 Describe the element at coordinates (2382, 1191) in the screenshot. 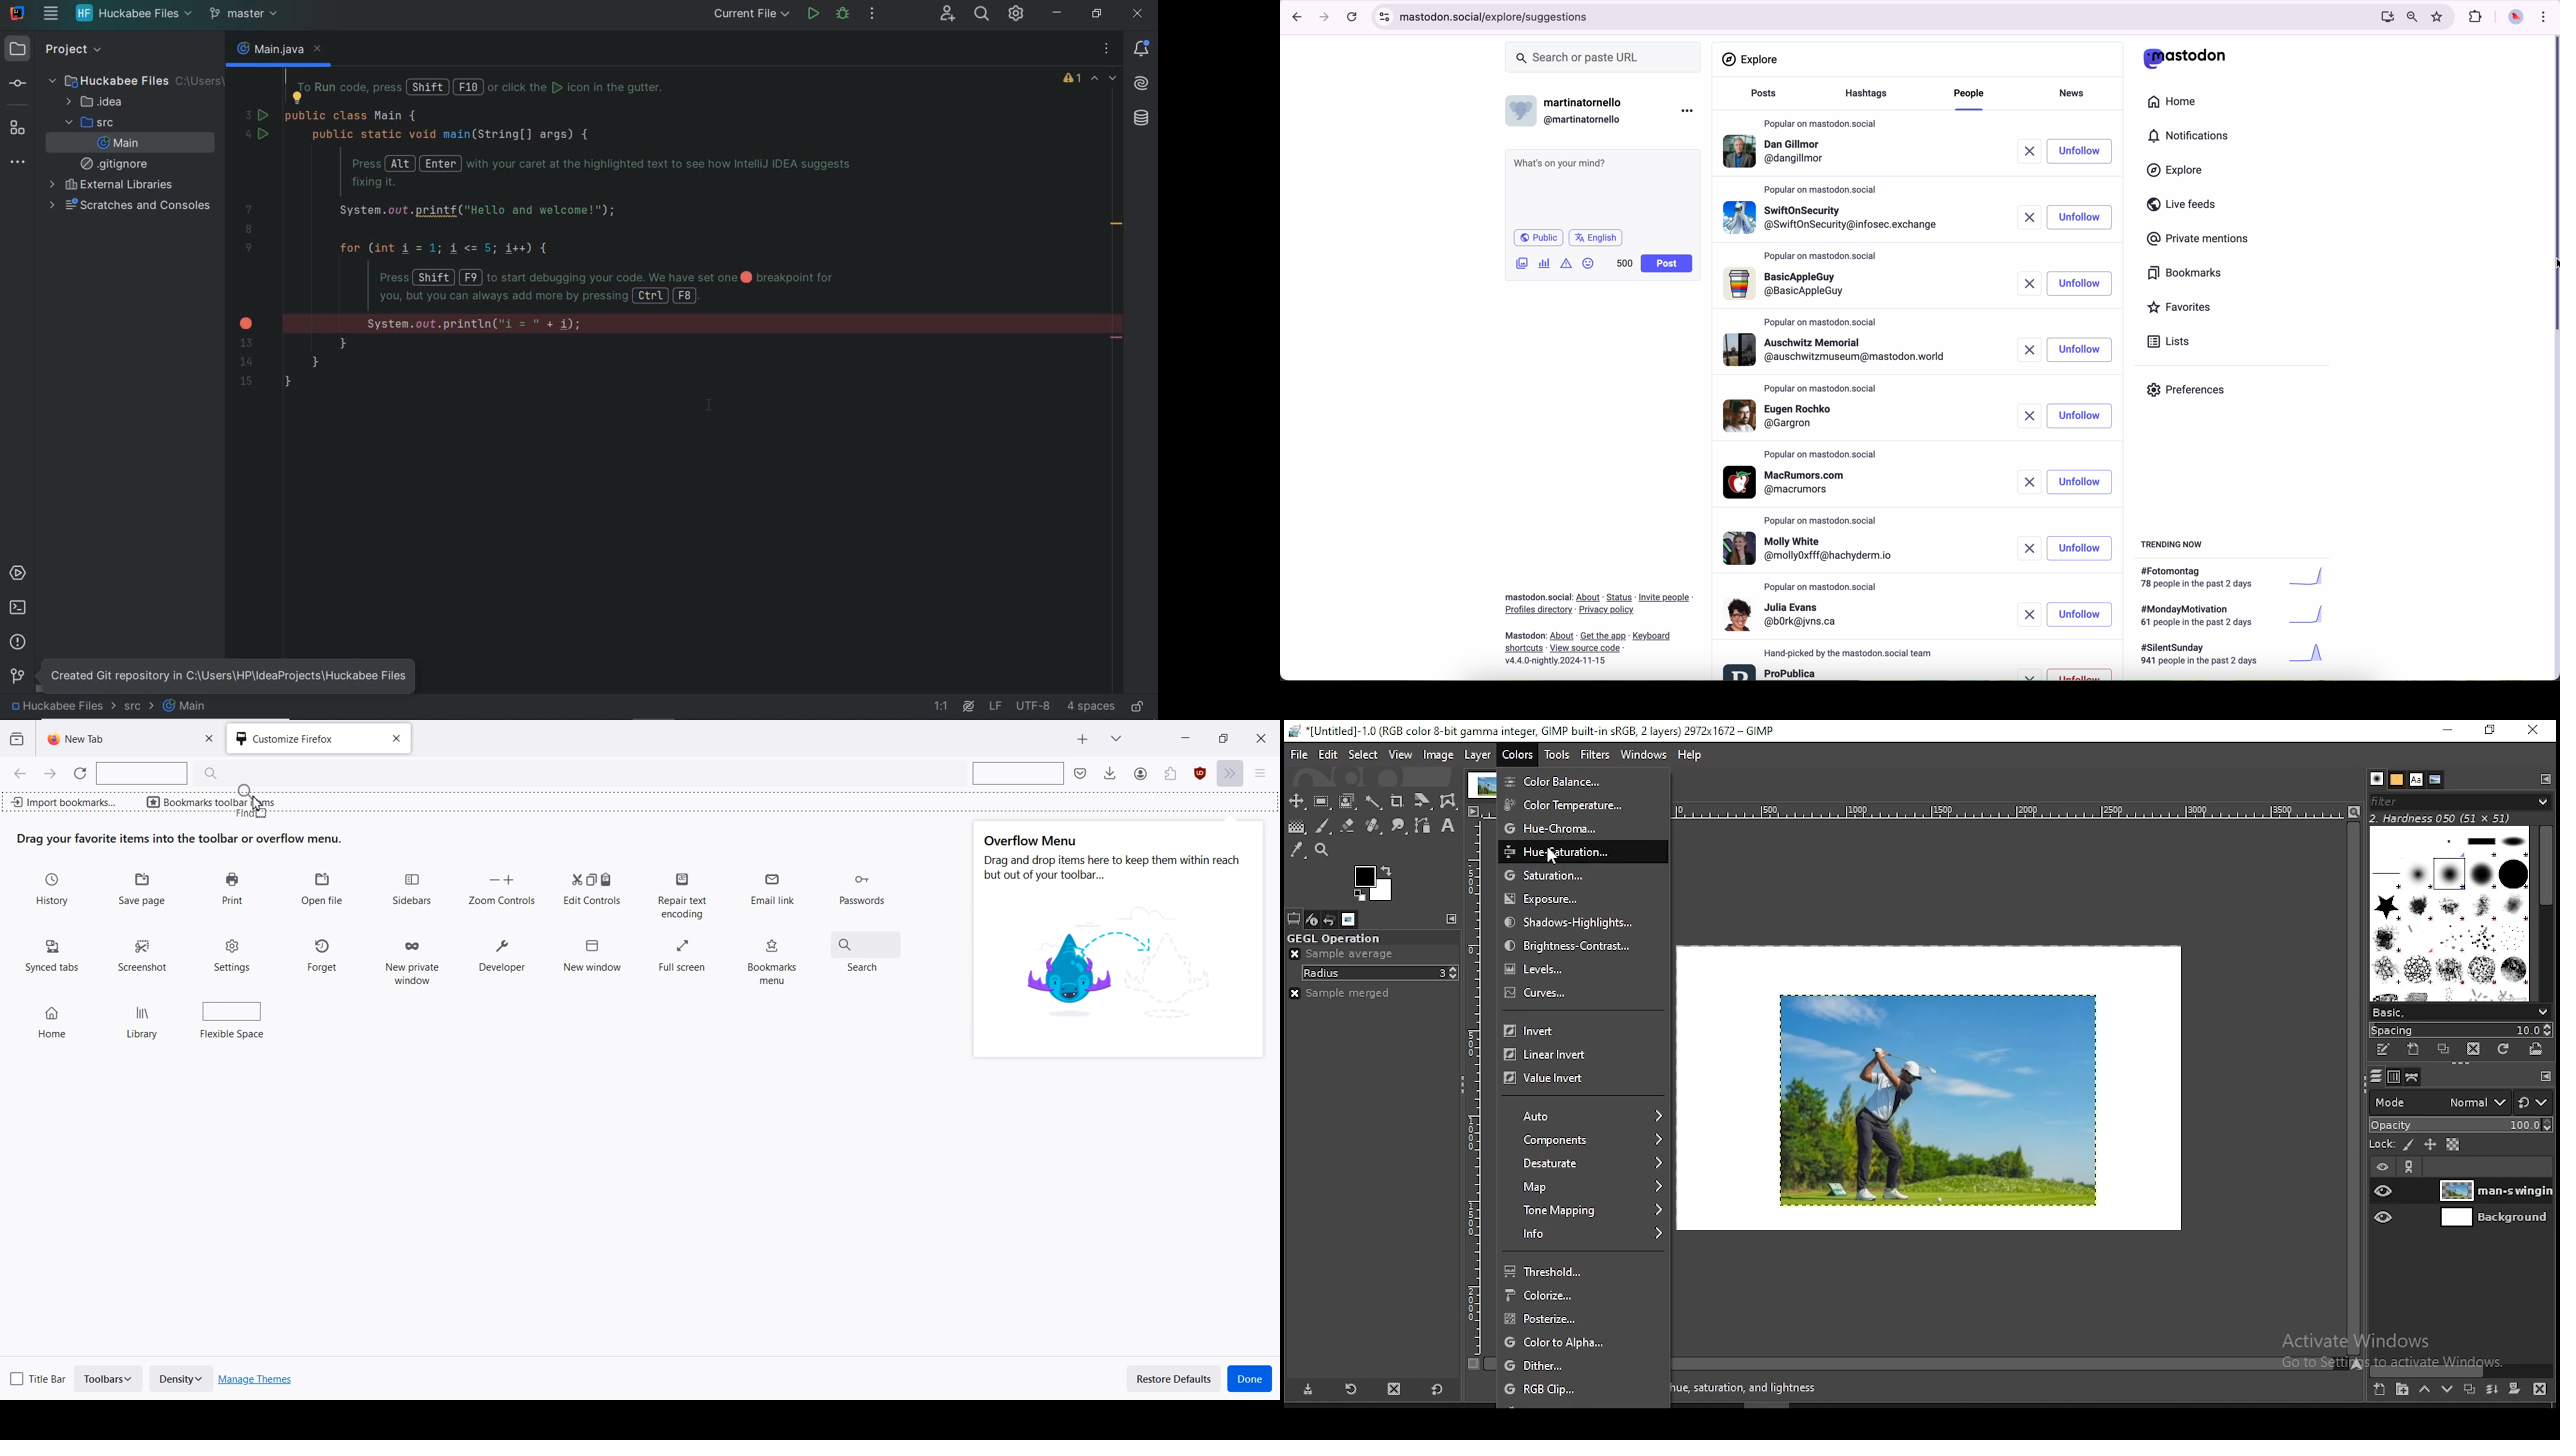

I see `layer visibility on/off` at that location.